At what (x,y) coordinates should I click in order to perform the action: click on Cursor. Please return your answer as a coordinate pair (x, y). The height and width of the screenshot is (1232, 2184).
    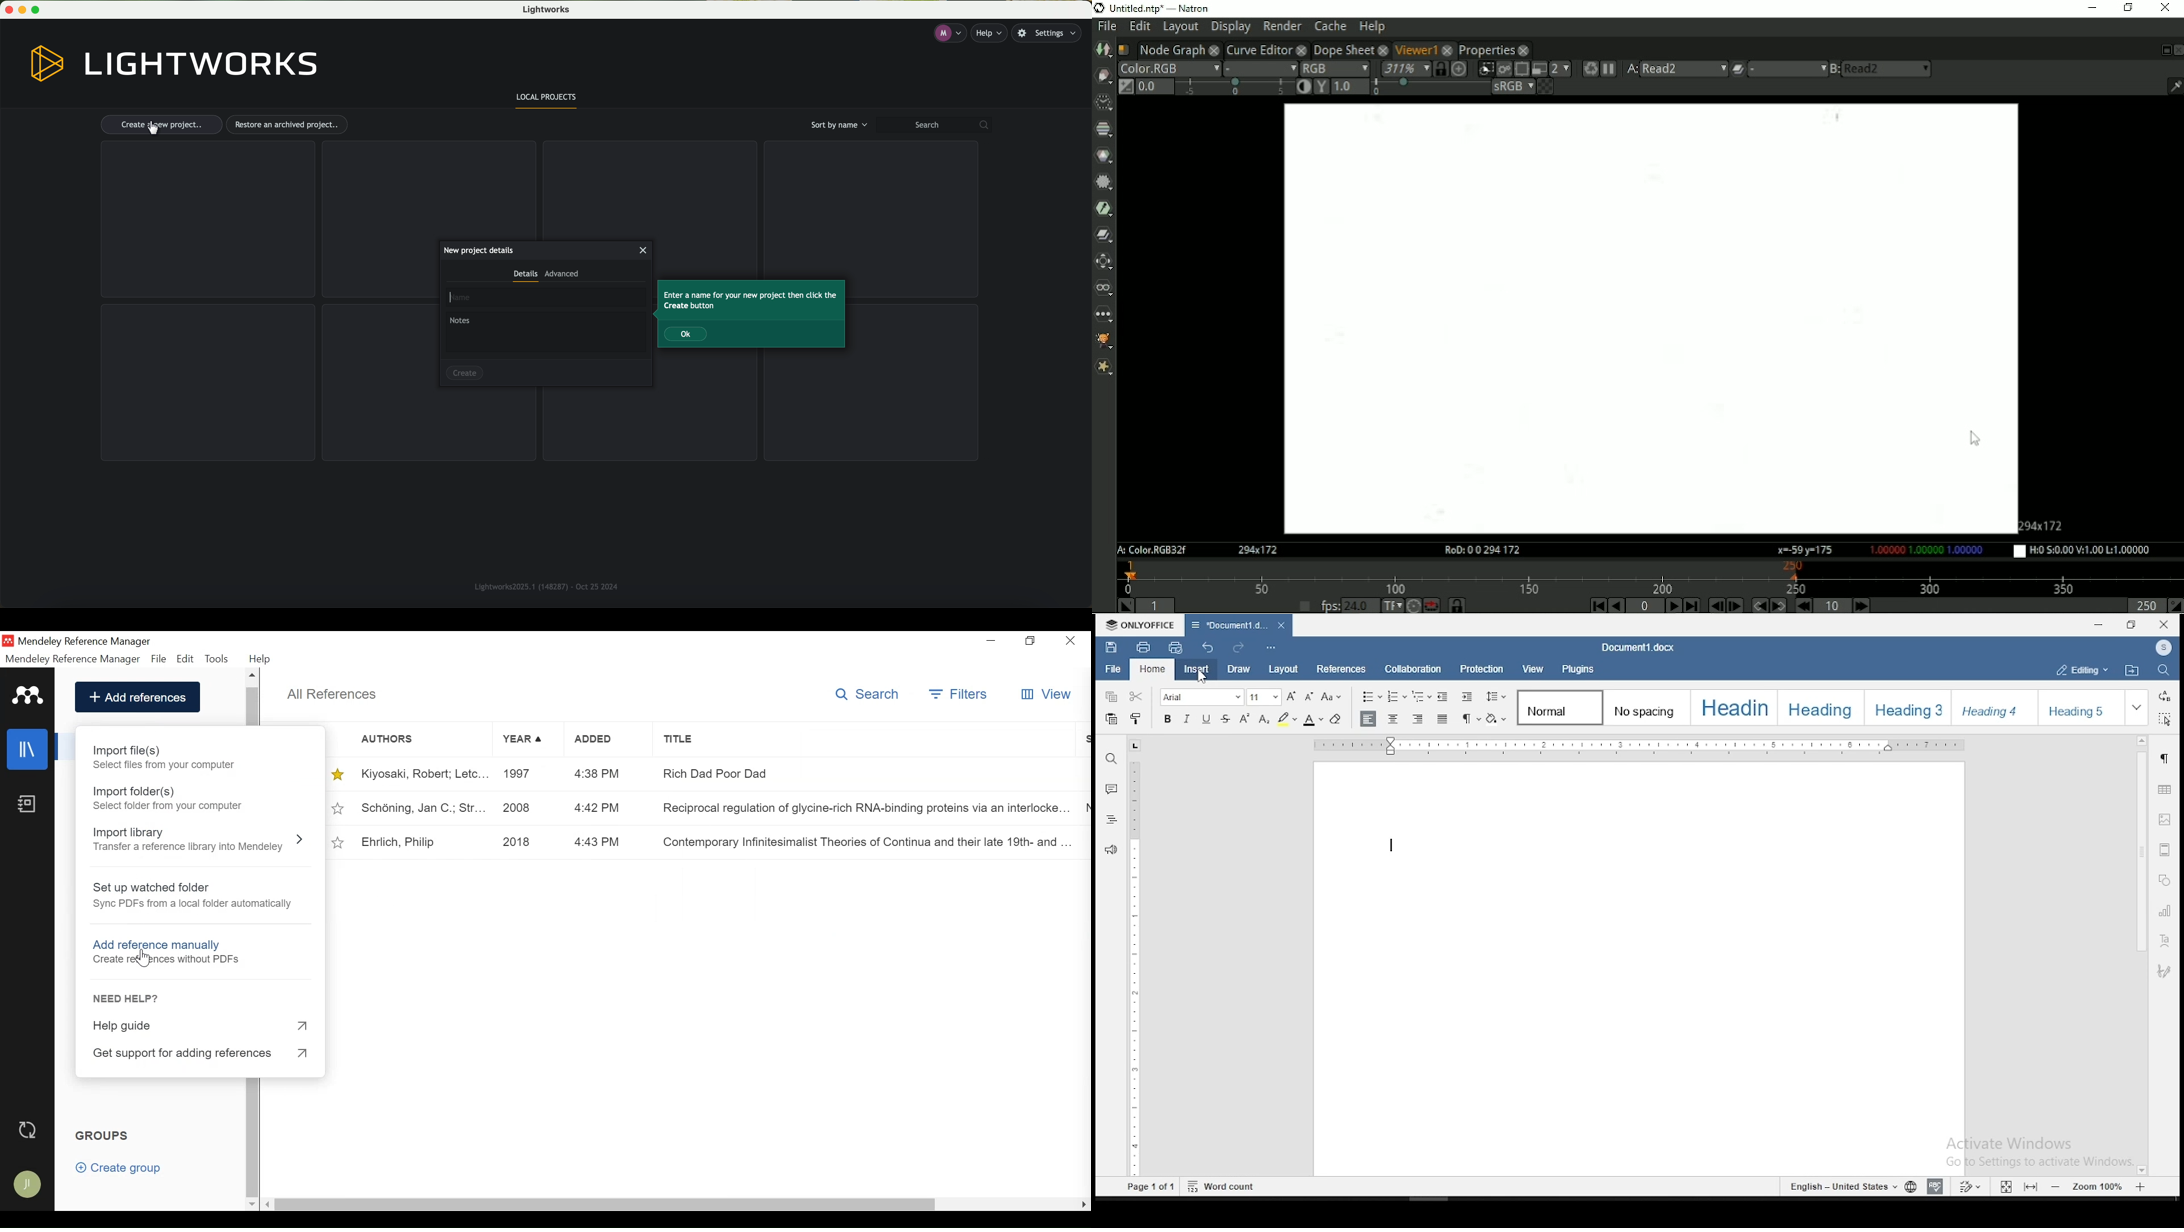
    Looking at the image, I should click on (142, 960).